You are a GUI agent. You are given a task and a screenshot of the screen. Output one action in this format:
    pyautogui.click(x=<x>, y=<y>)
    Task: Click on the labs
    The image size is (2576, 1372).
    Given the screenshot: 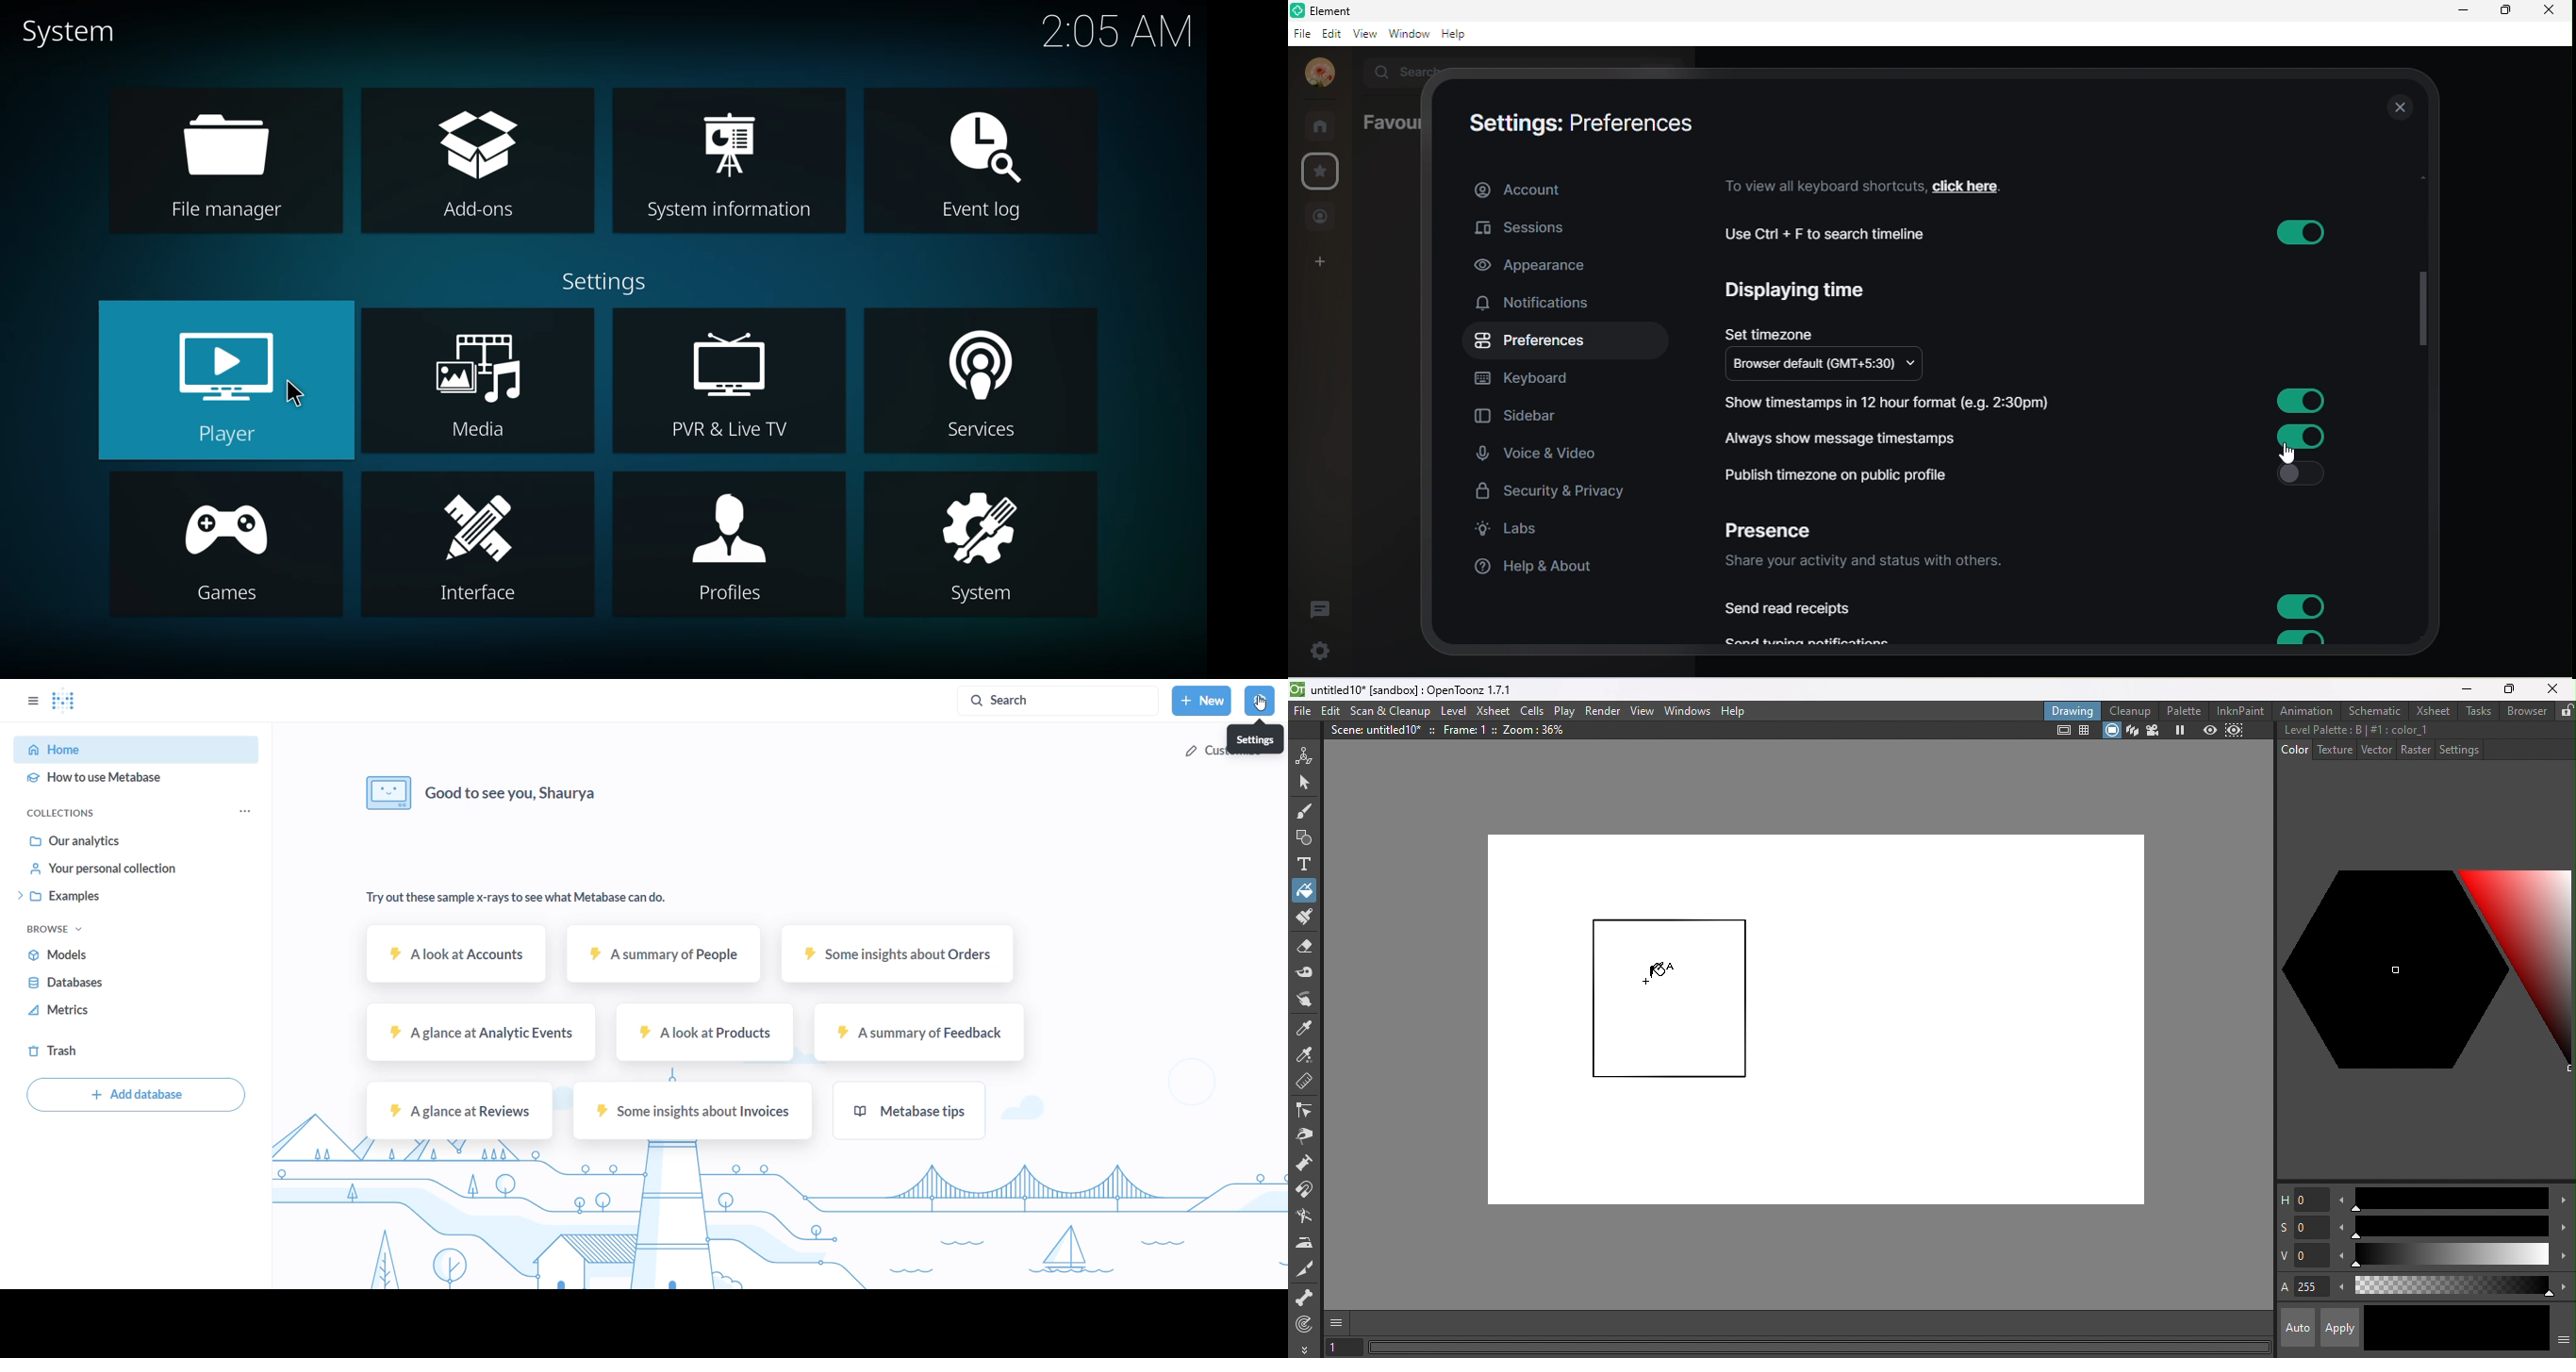 What is the action you would take?
    pyautogui.click(x=1517, y=533)
    